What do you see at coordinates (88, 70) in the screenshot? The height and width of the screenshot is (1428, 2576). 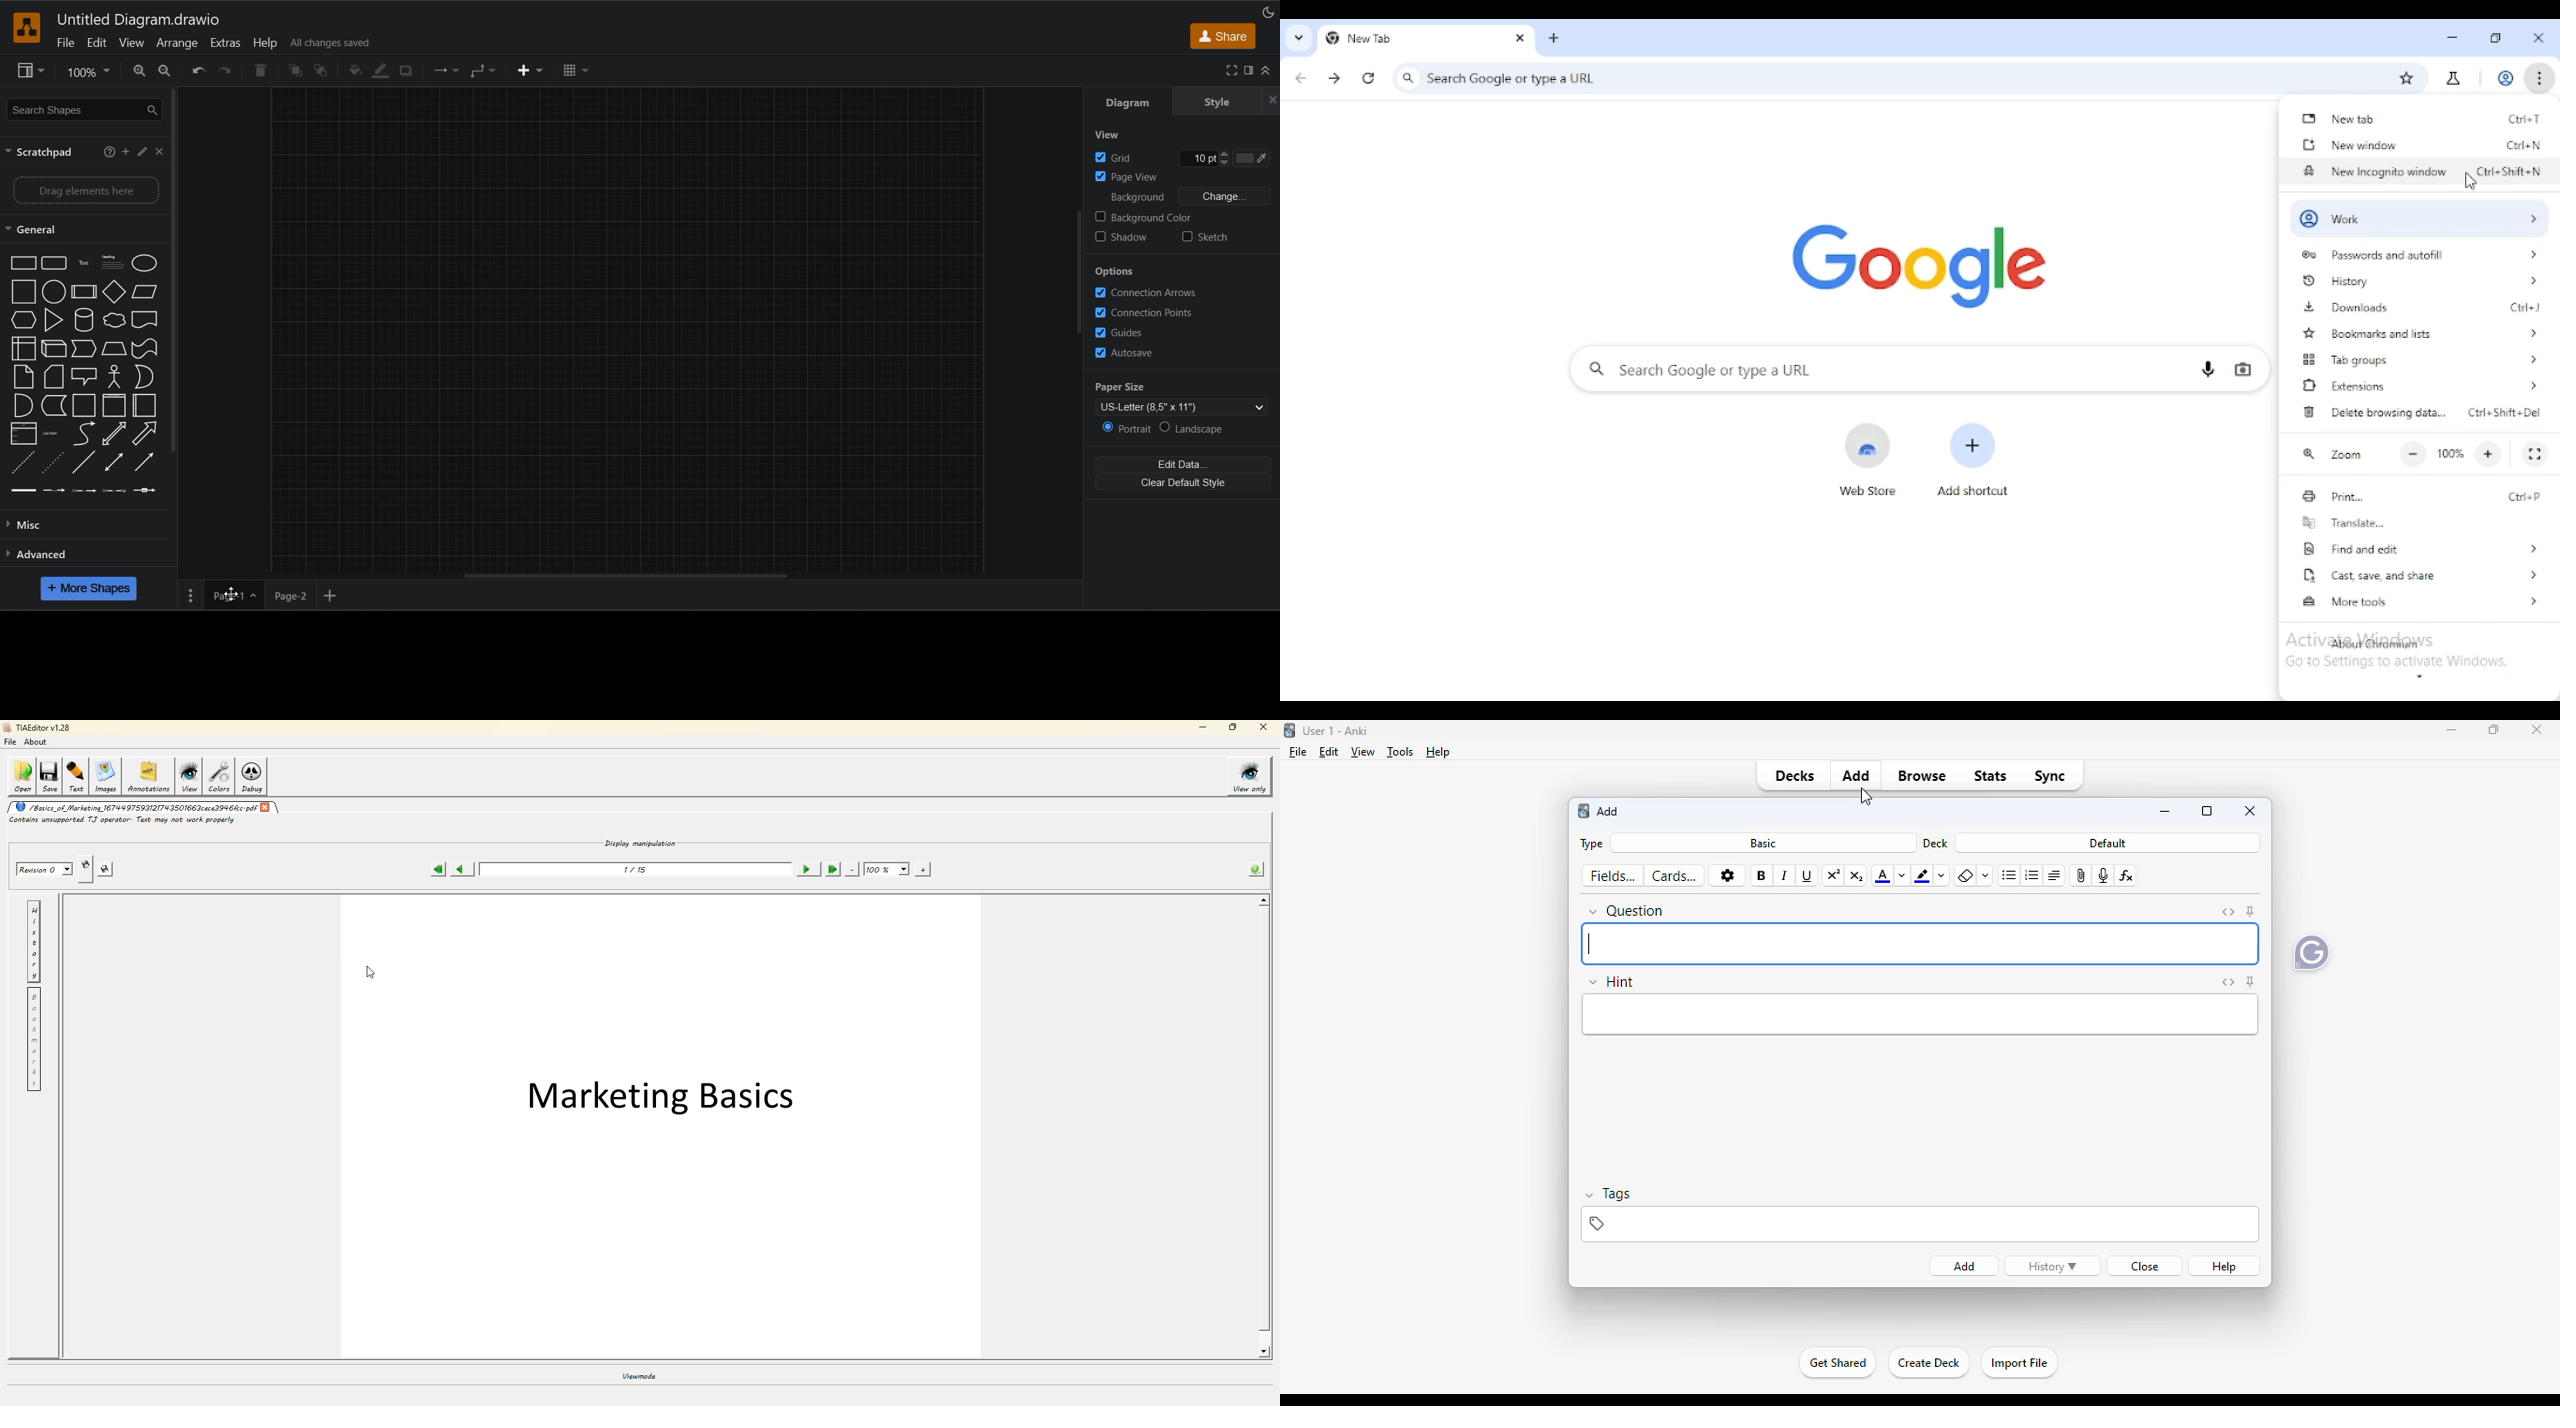 I see `zoom` at bounding box center [88, 70].